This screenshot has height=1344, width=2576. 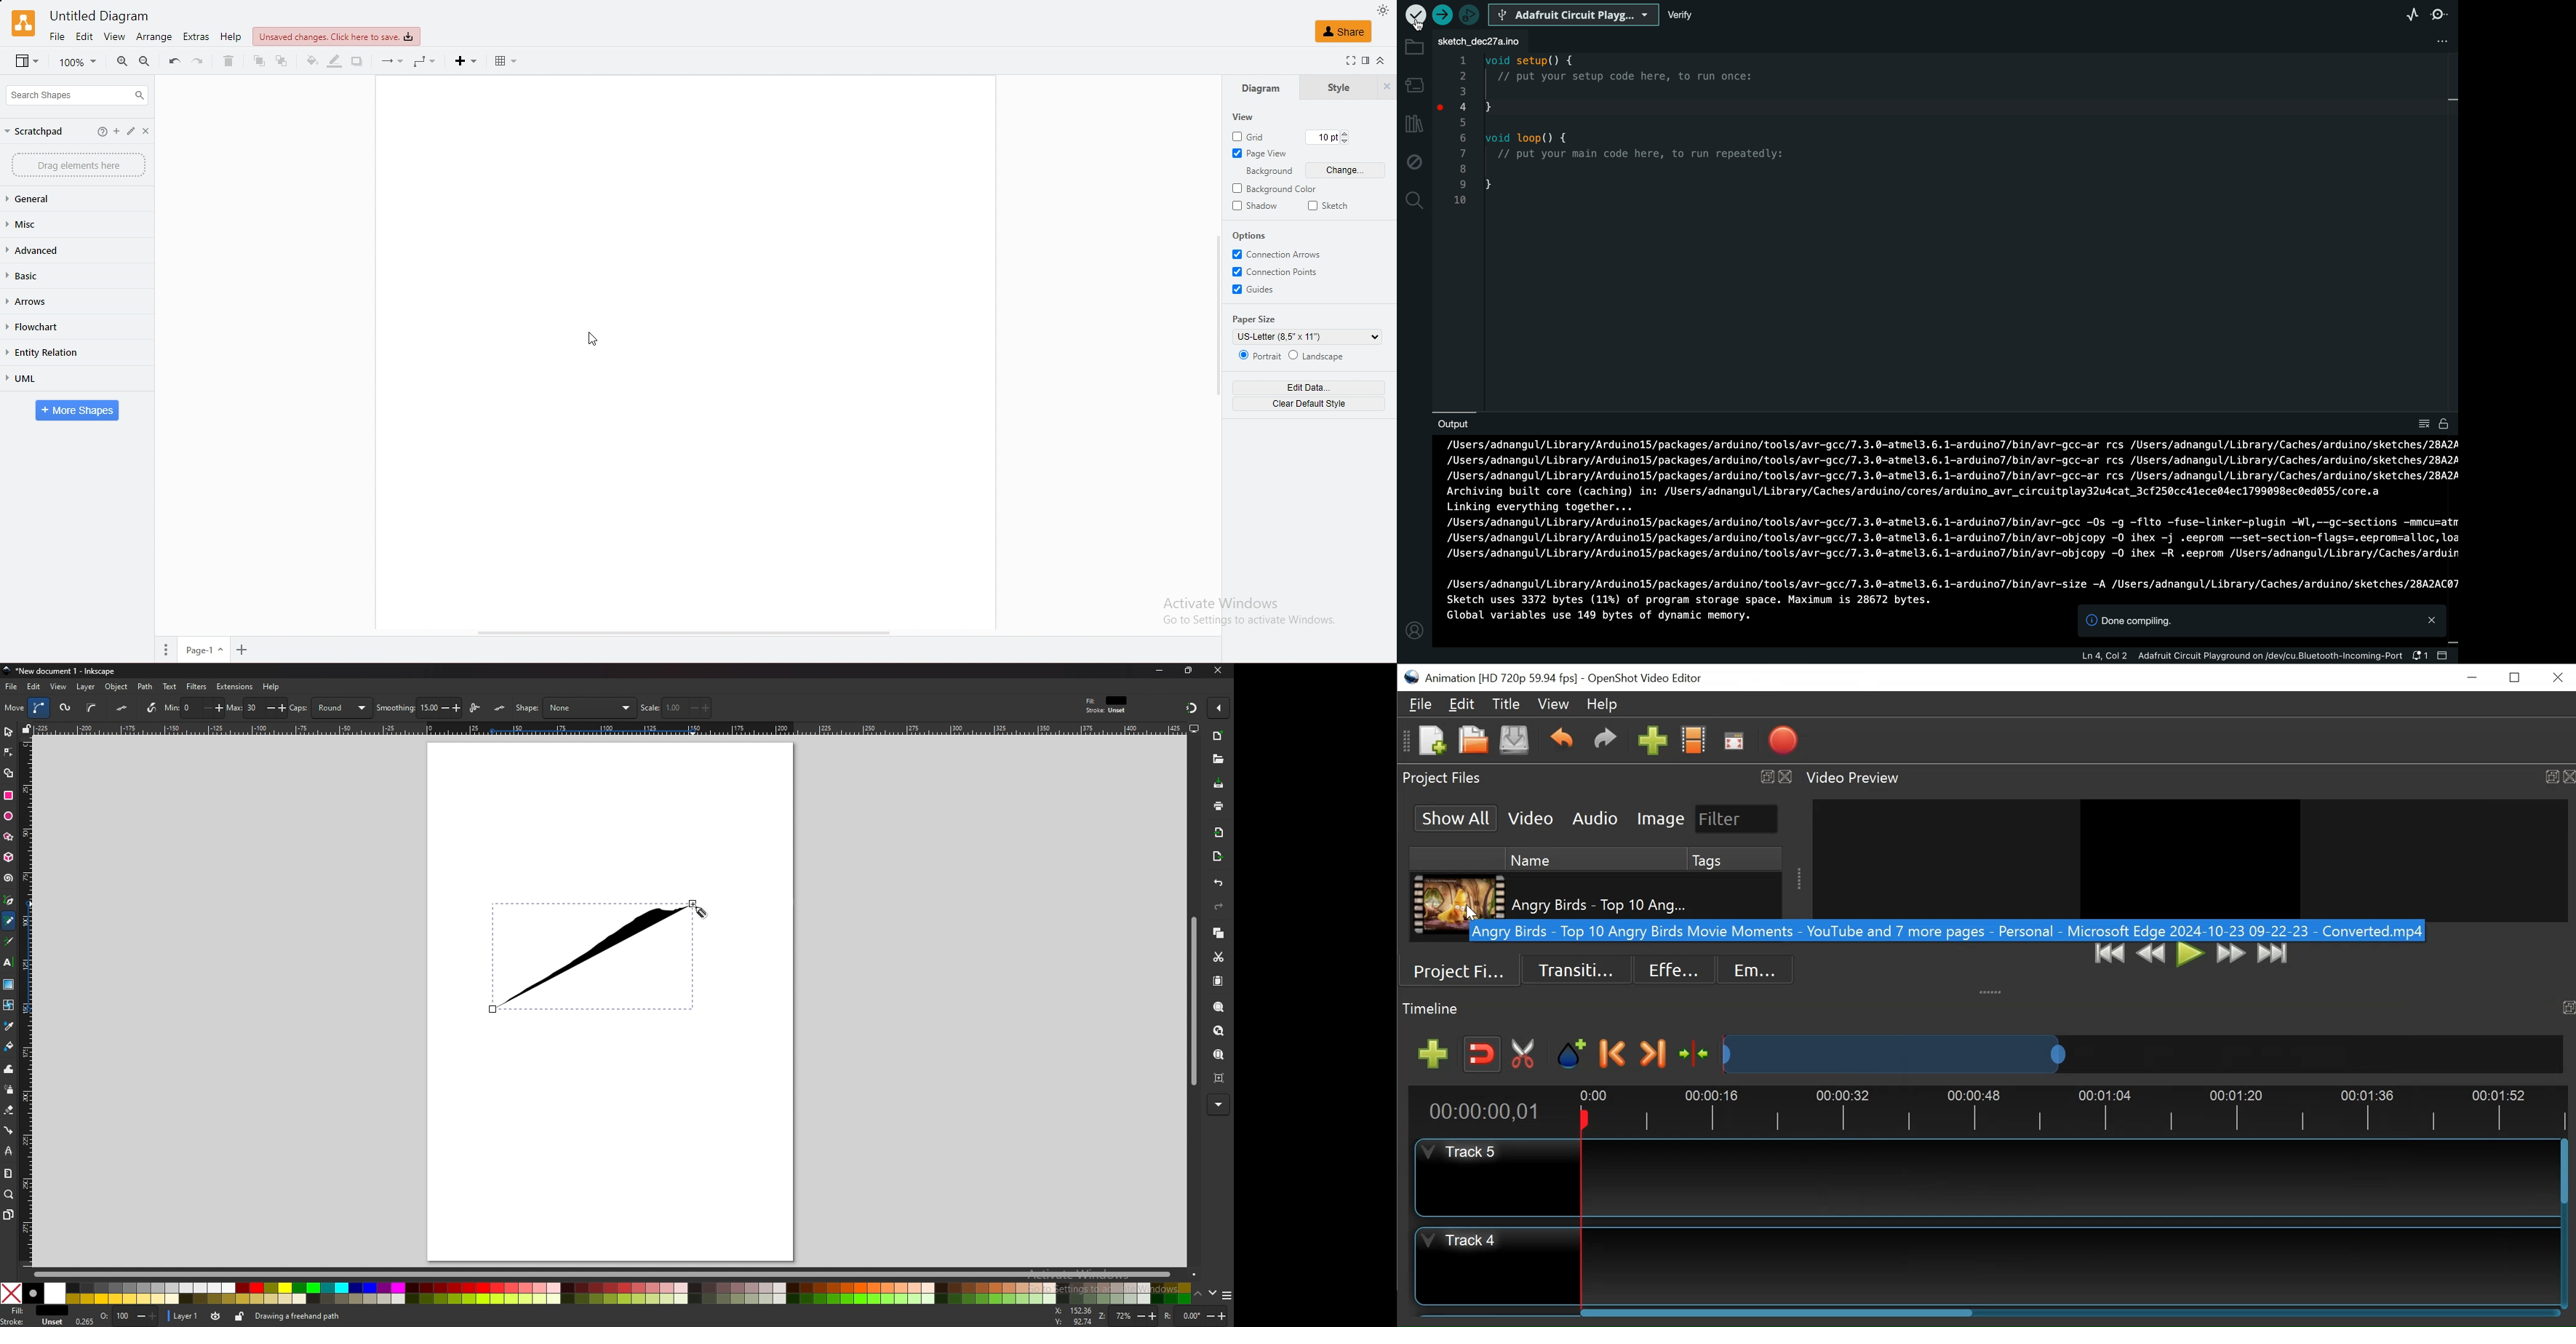 I want to click on Maximize, so click(x=2549, y=773).